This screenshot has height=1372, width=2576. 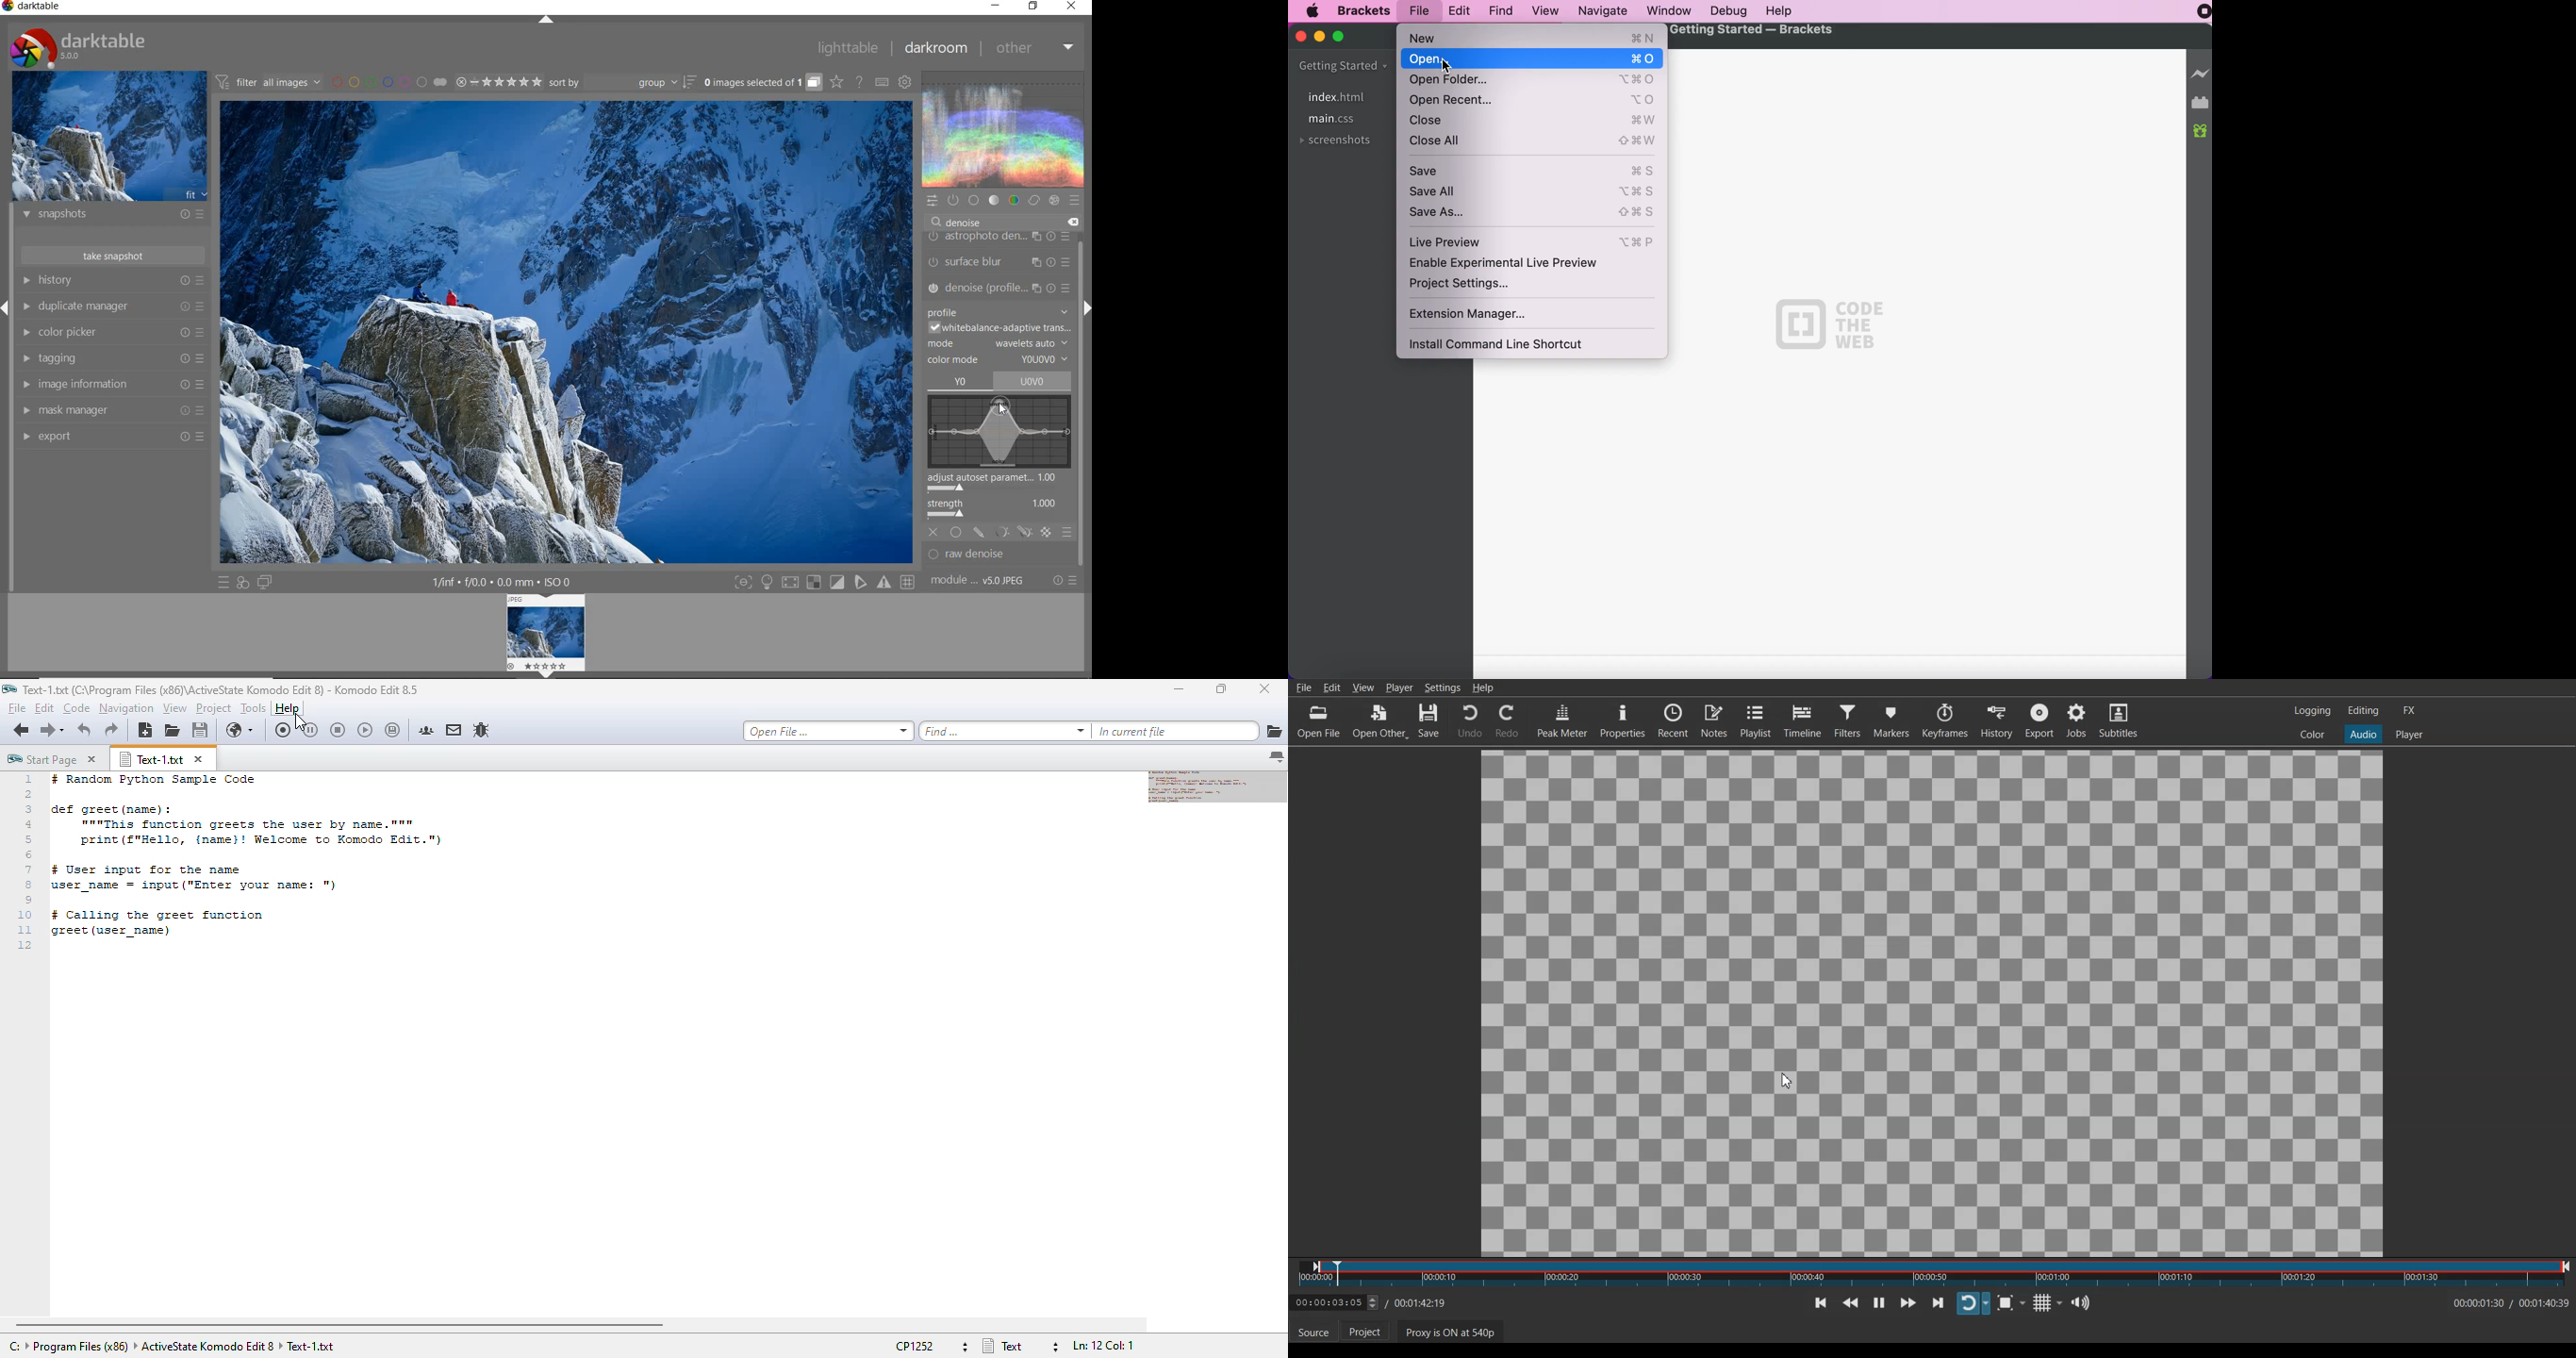 What do you see at coordinates (957, 532) in the screenshot?
I see `UNIFORMLY` at bounding box center [957, 532].